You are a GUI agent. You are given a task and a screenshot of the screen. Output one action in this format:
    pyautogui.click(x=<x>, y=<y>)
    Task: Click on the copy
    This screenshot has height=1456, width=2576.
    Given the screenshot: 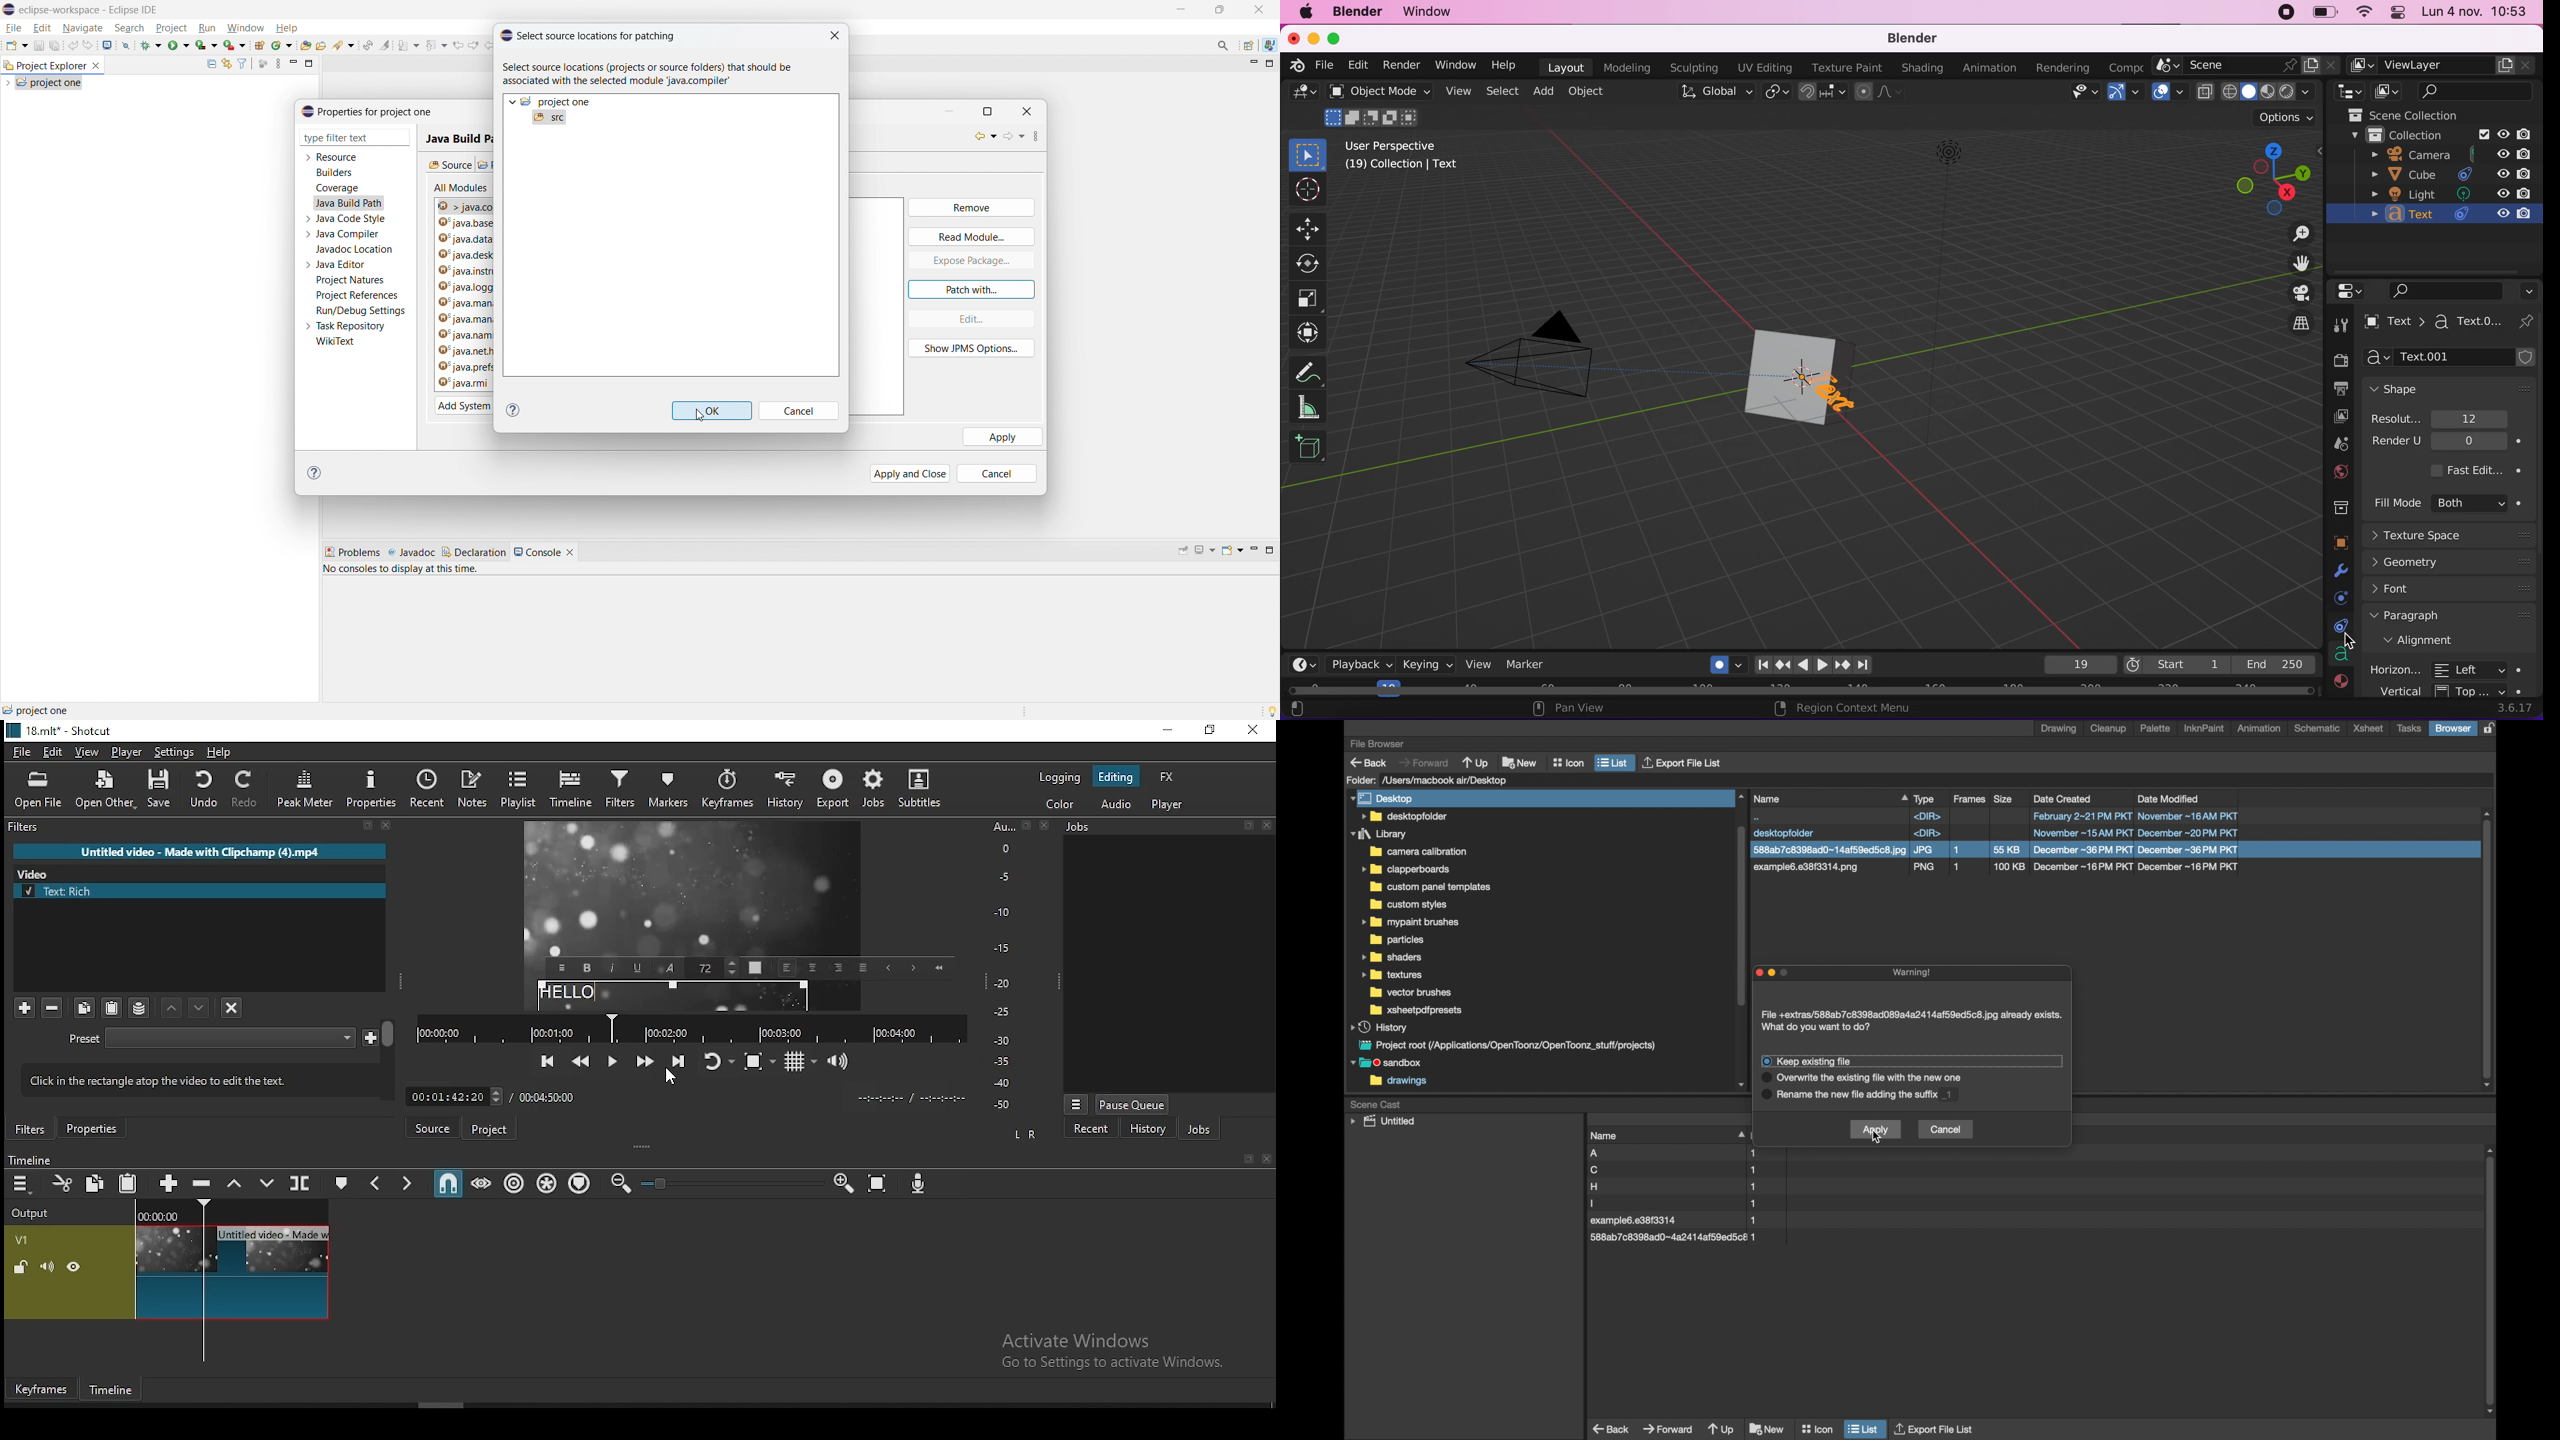 What is the action you would take?
    pyautogui.click(x=85, y=1008)
    